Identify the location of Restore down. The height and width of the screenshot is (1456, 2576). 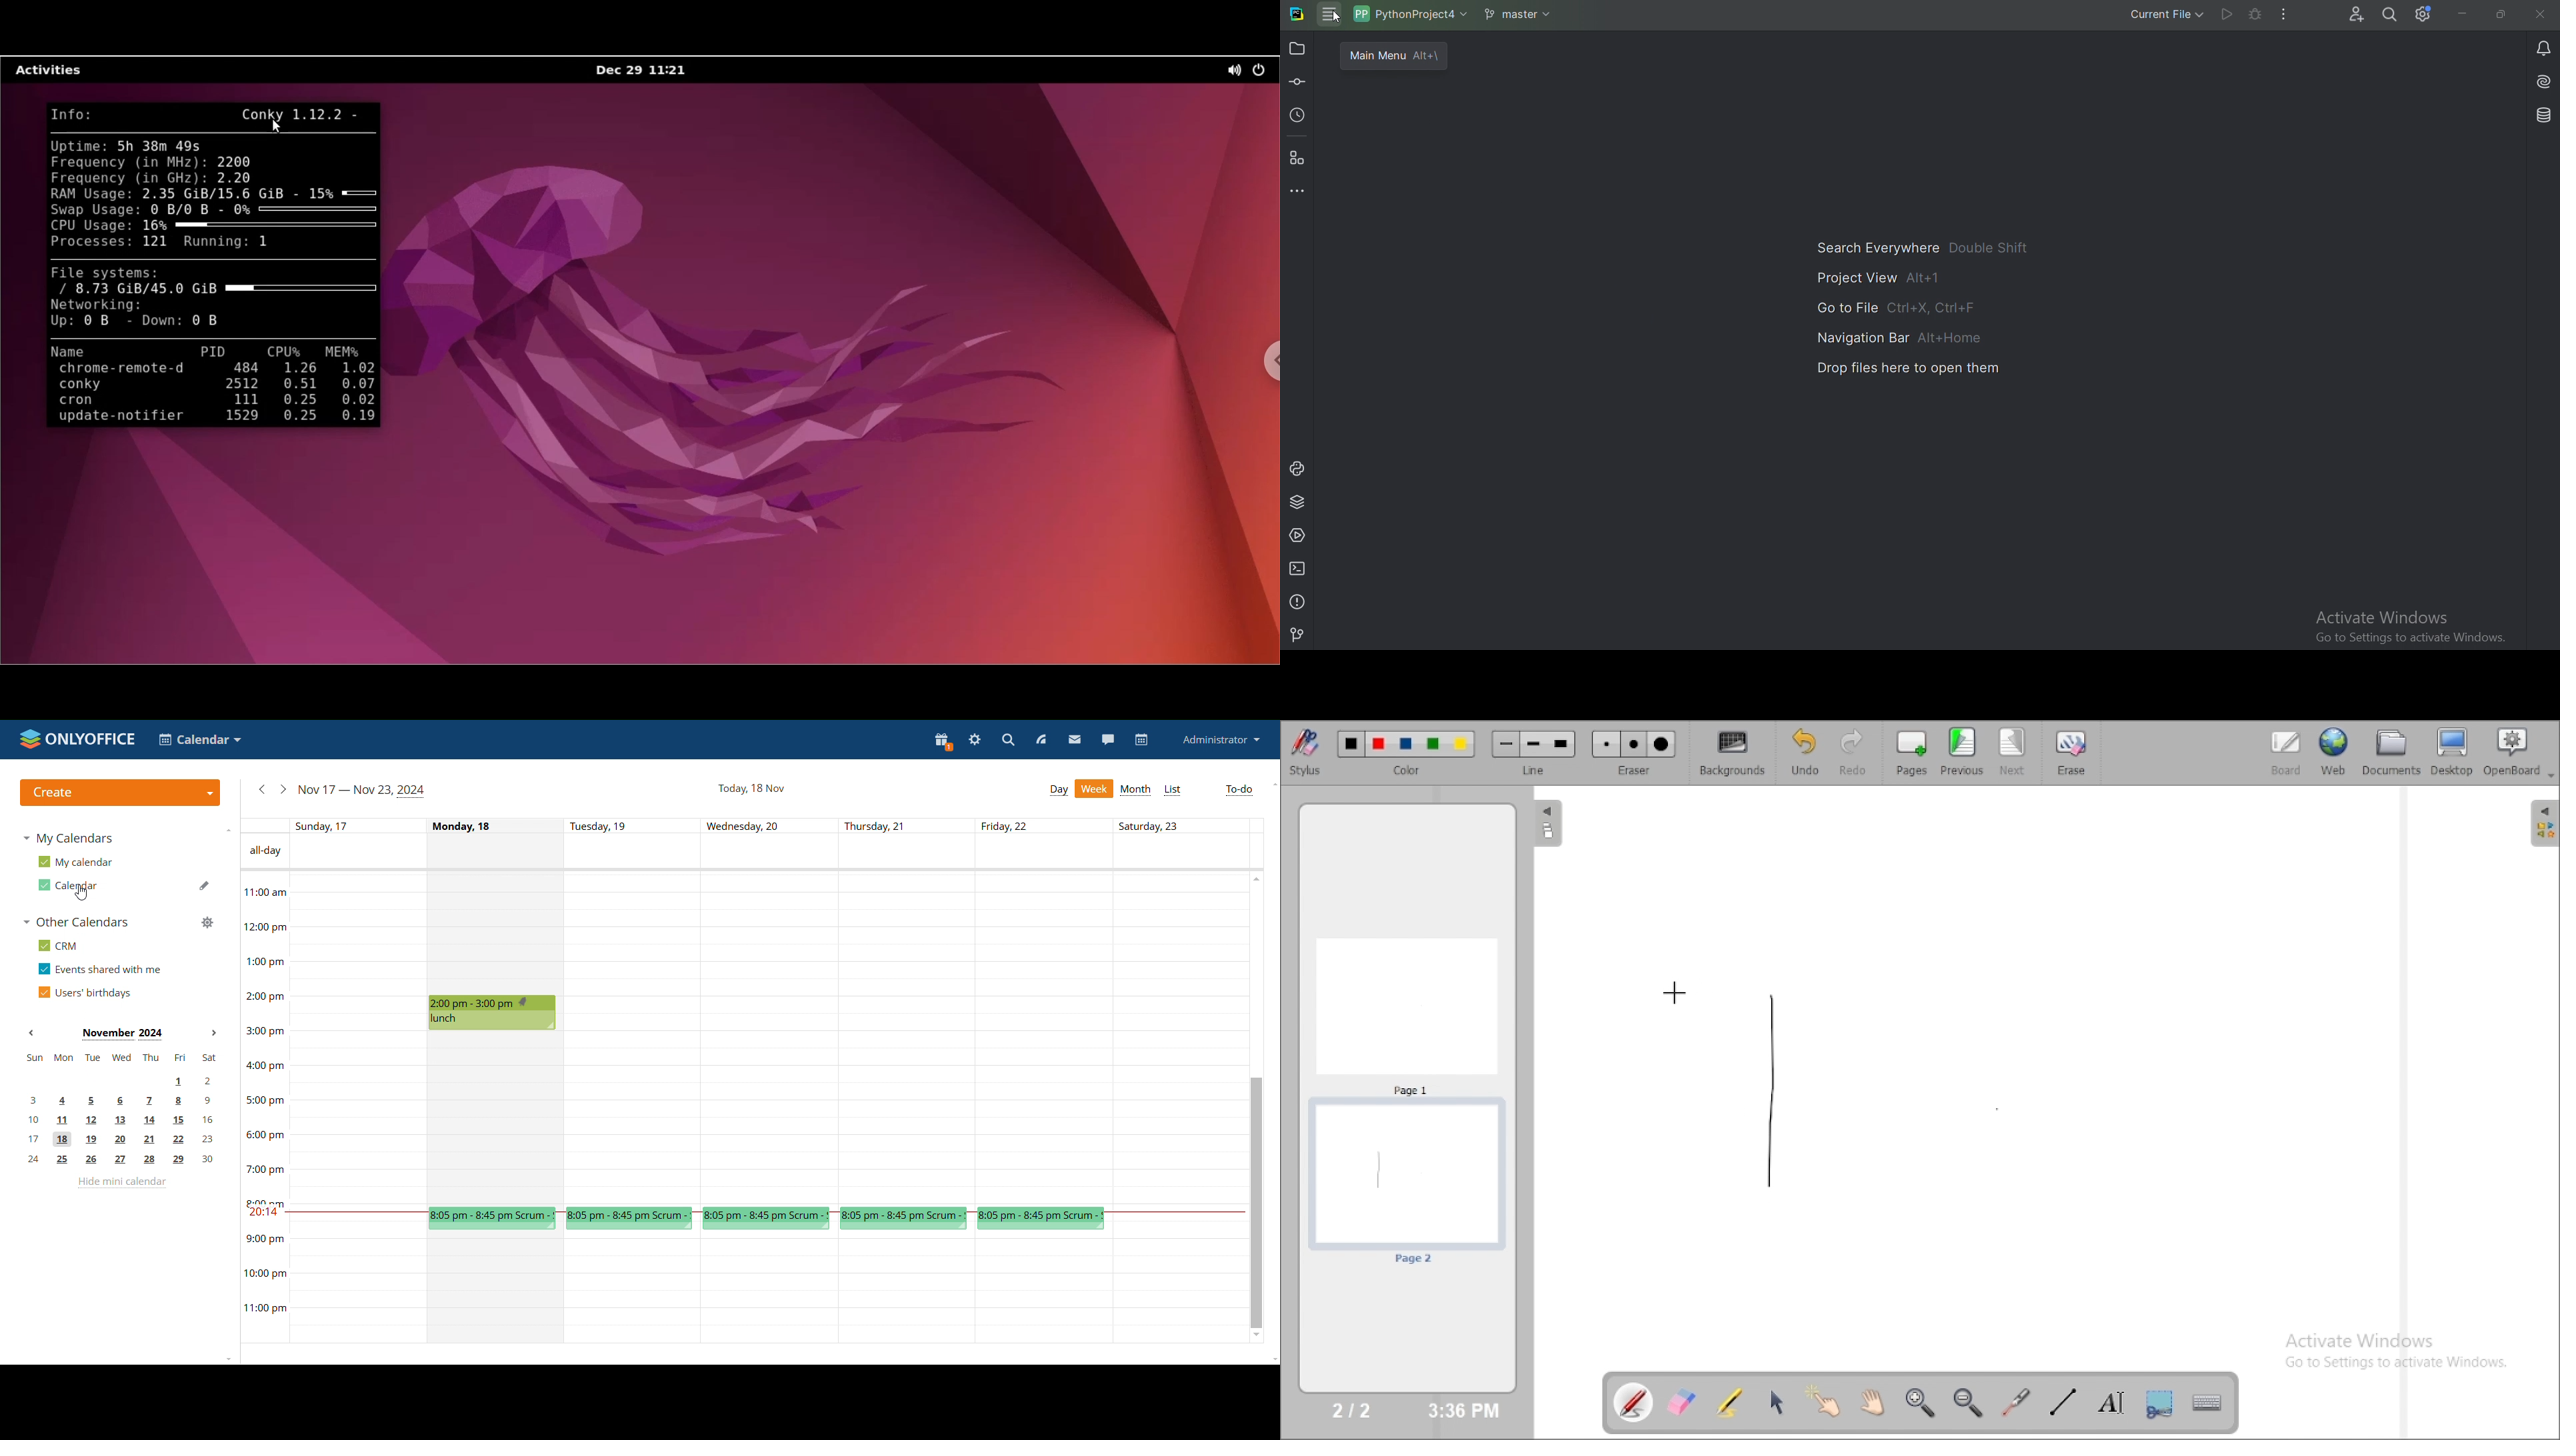
(2501, 15).